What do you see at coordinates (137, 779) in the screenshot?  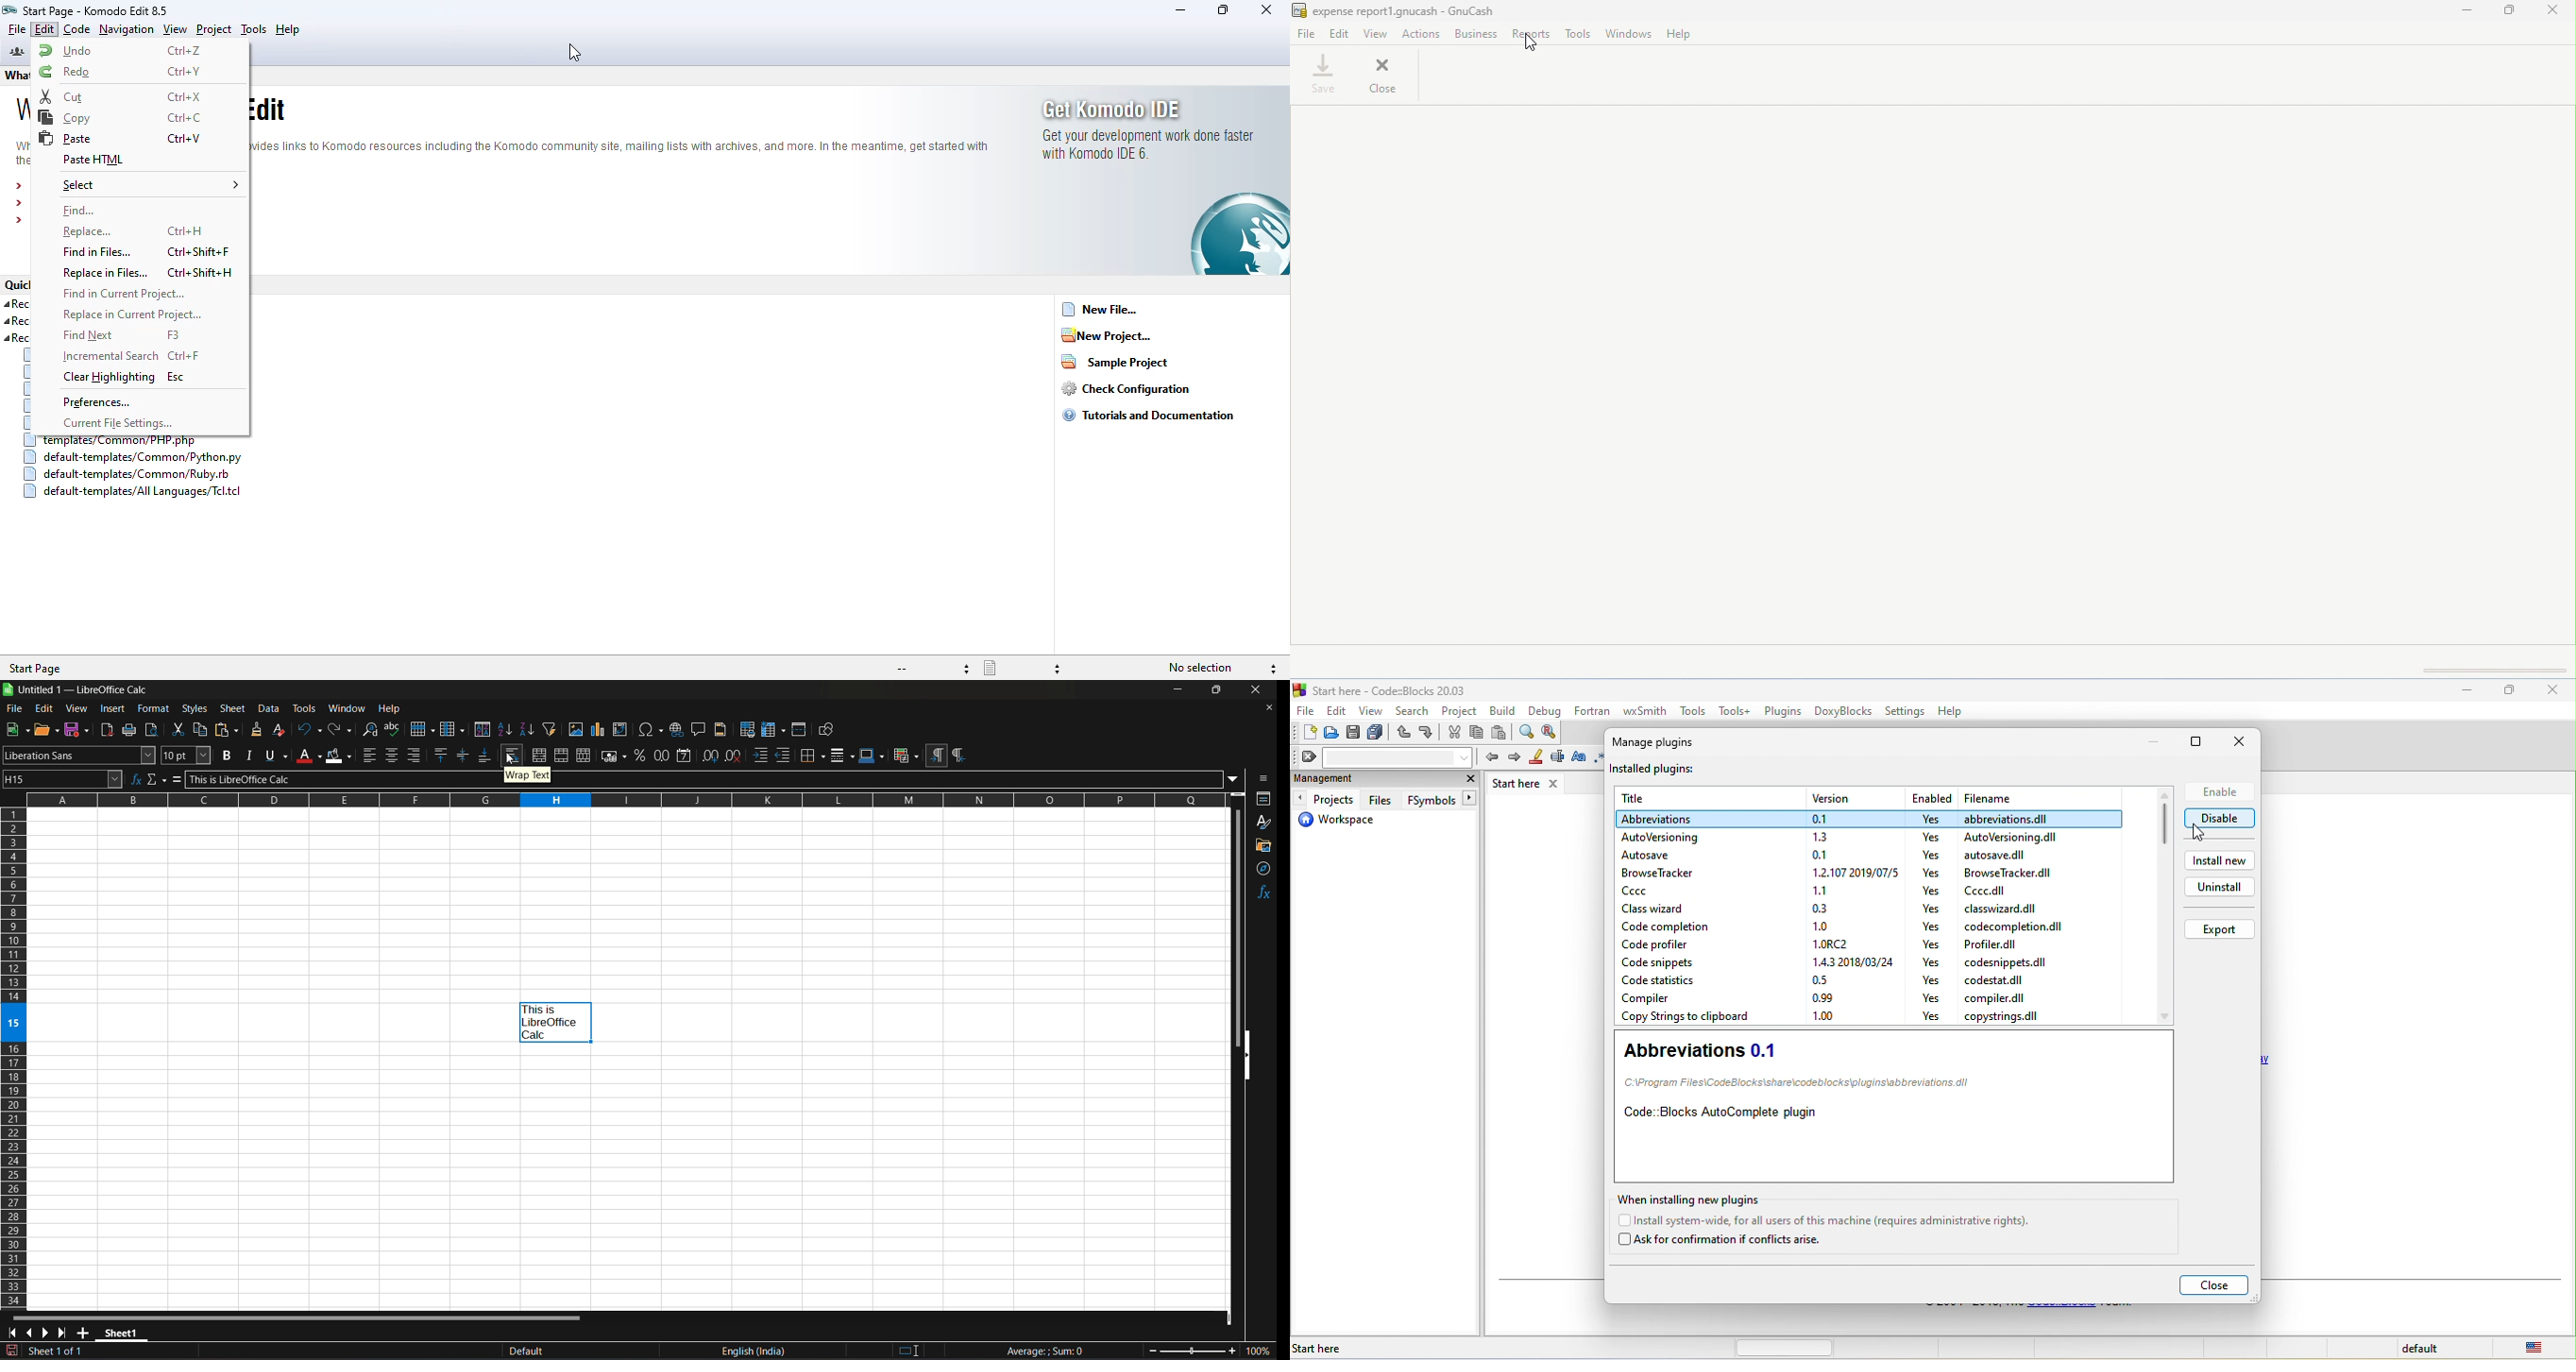 I see `function wizard` at bounding box center [137, 779].